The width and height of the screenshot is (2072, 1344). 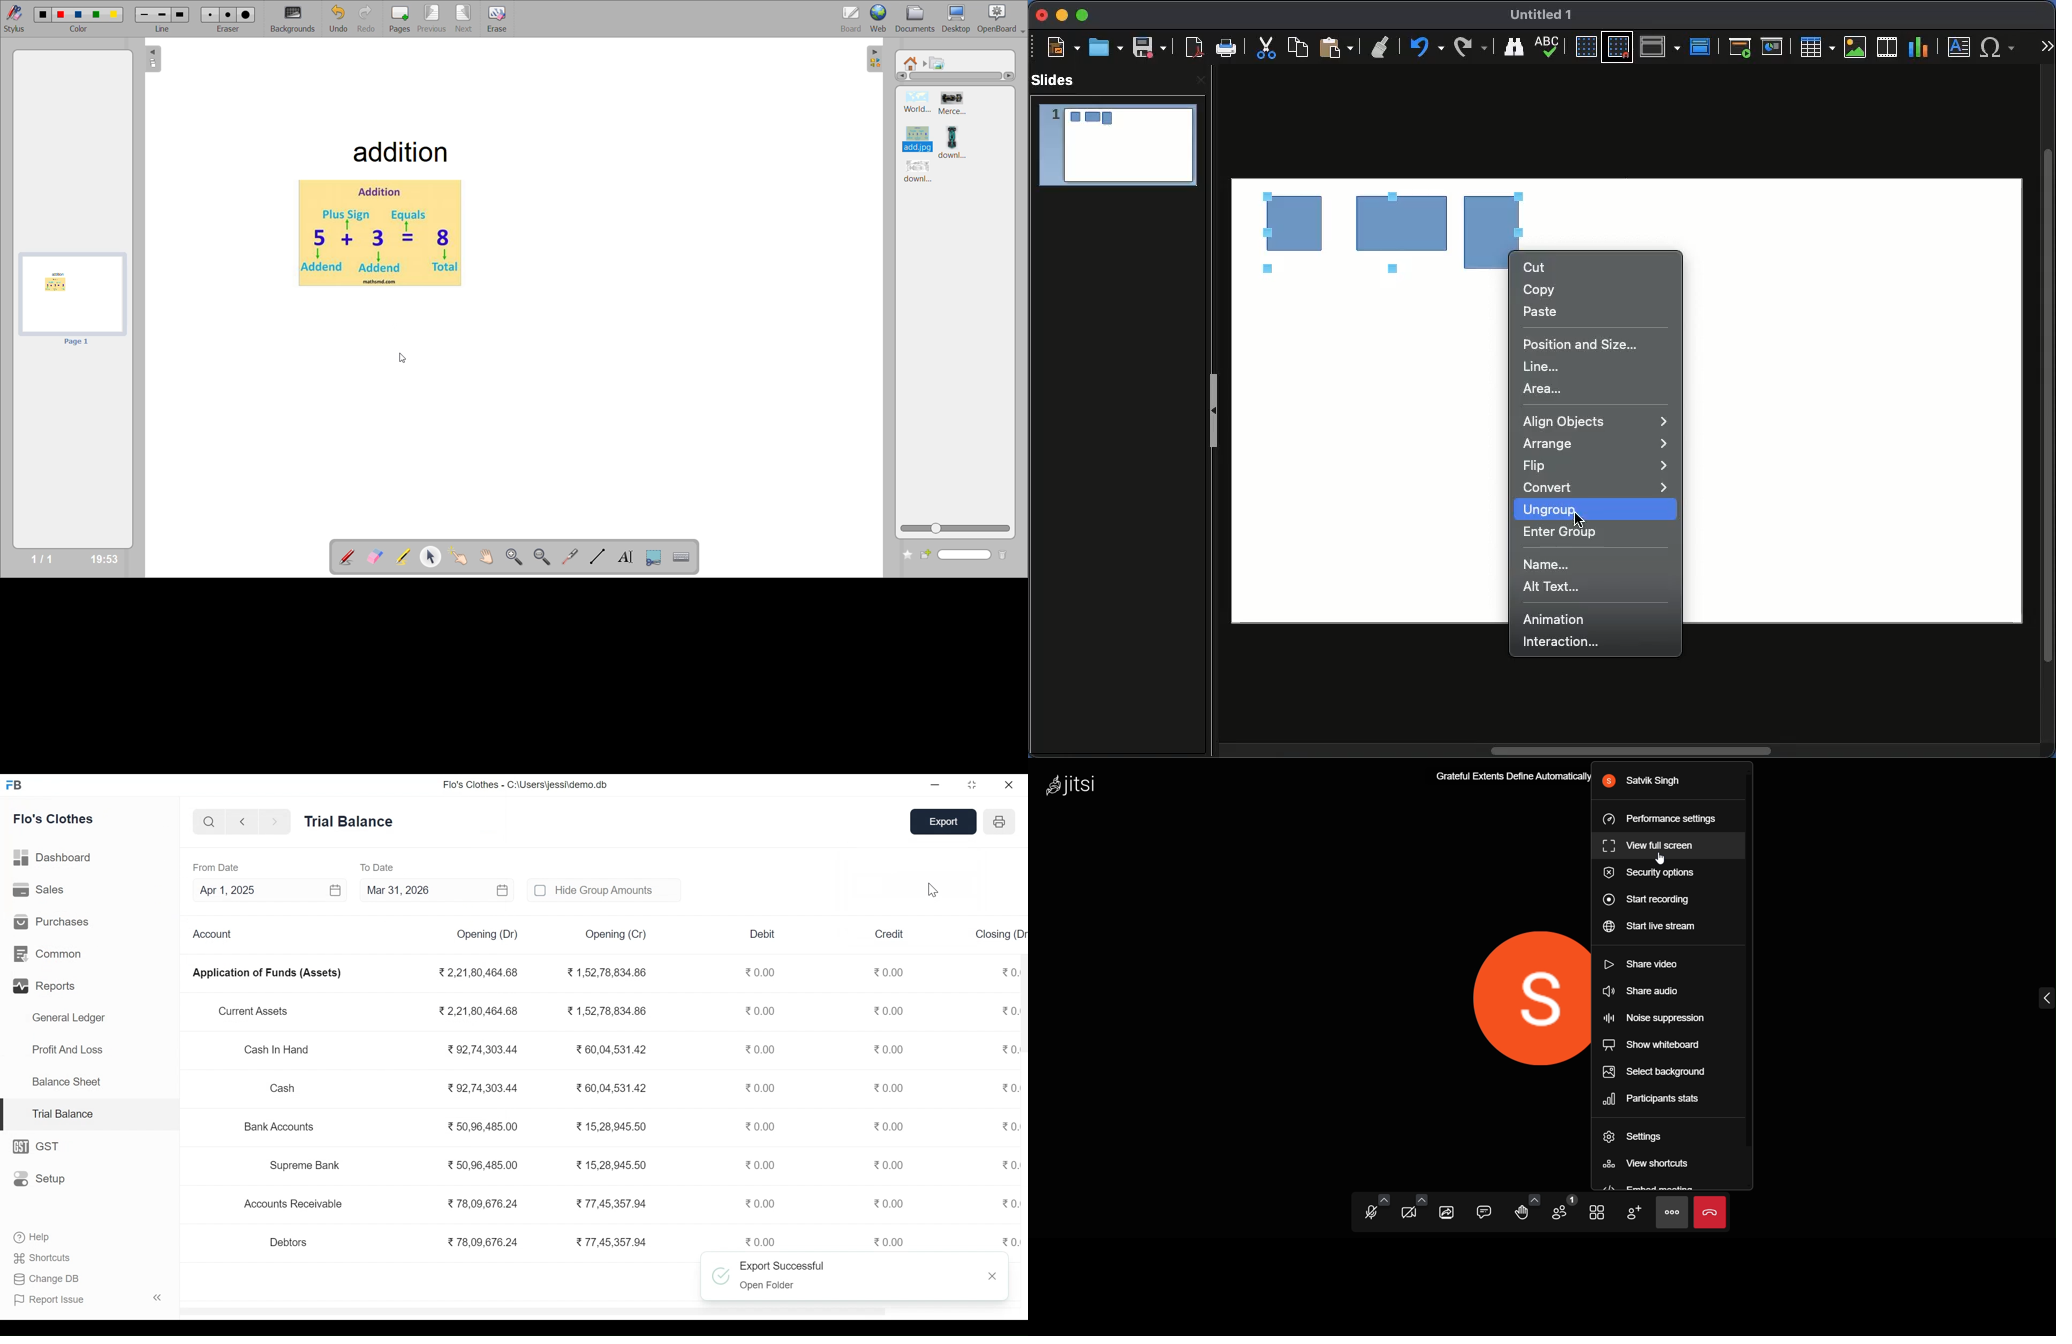 What do you see at coordinates (216, 868) in the screenshot?
I see `From Date` at bounding box center [216, 868].